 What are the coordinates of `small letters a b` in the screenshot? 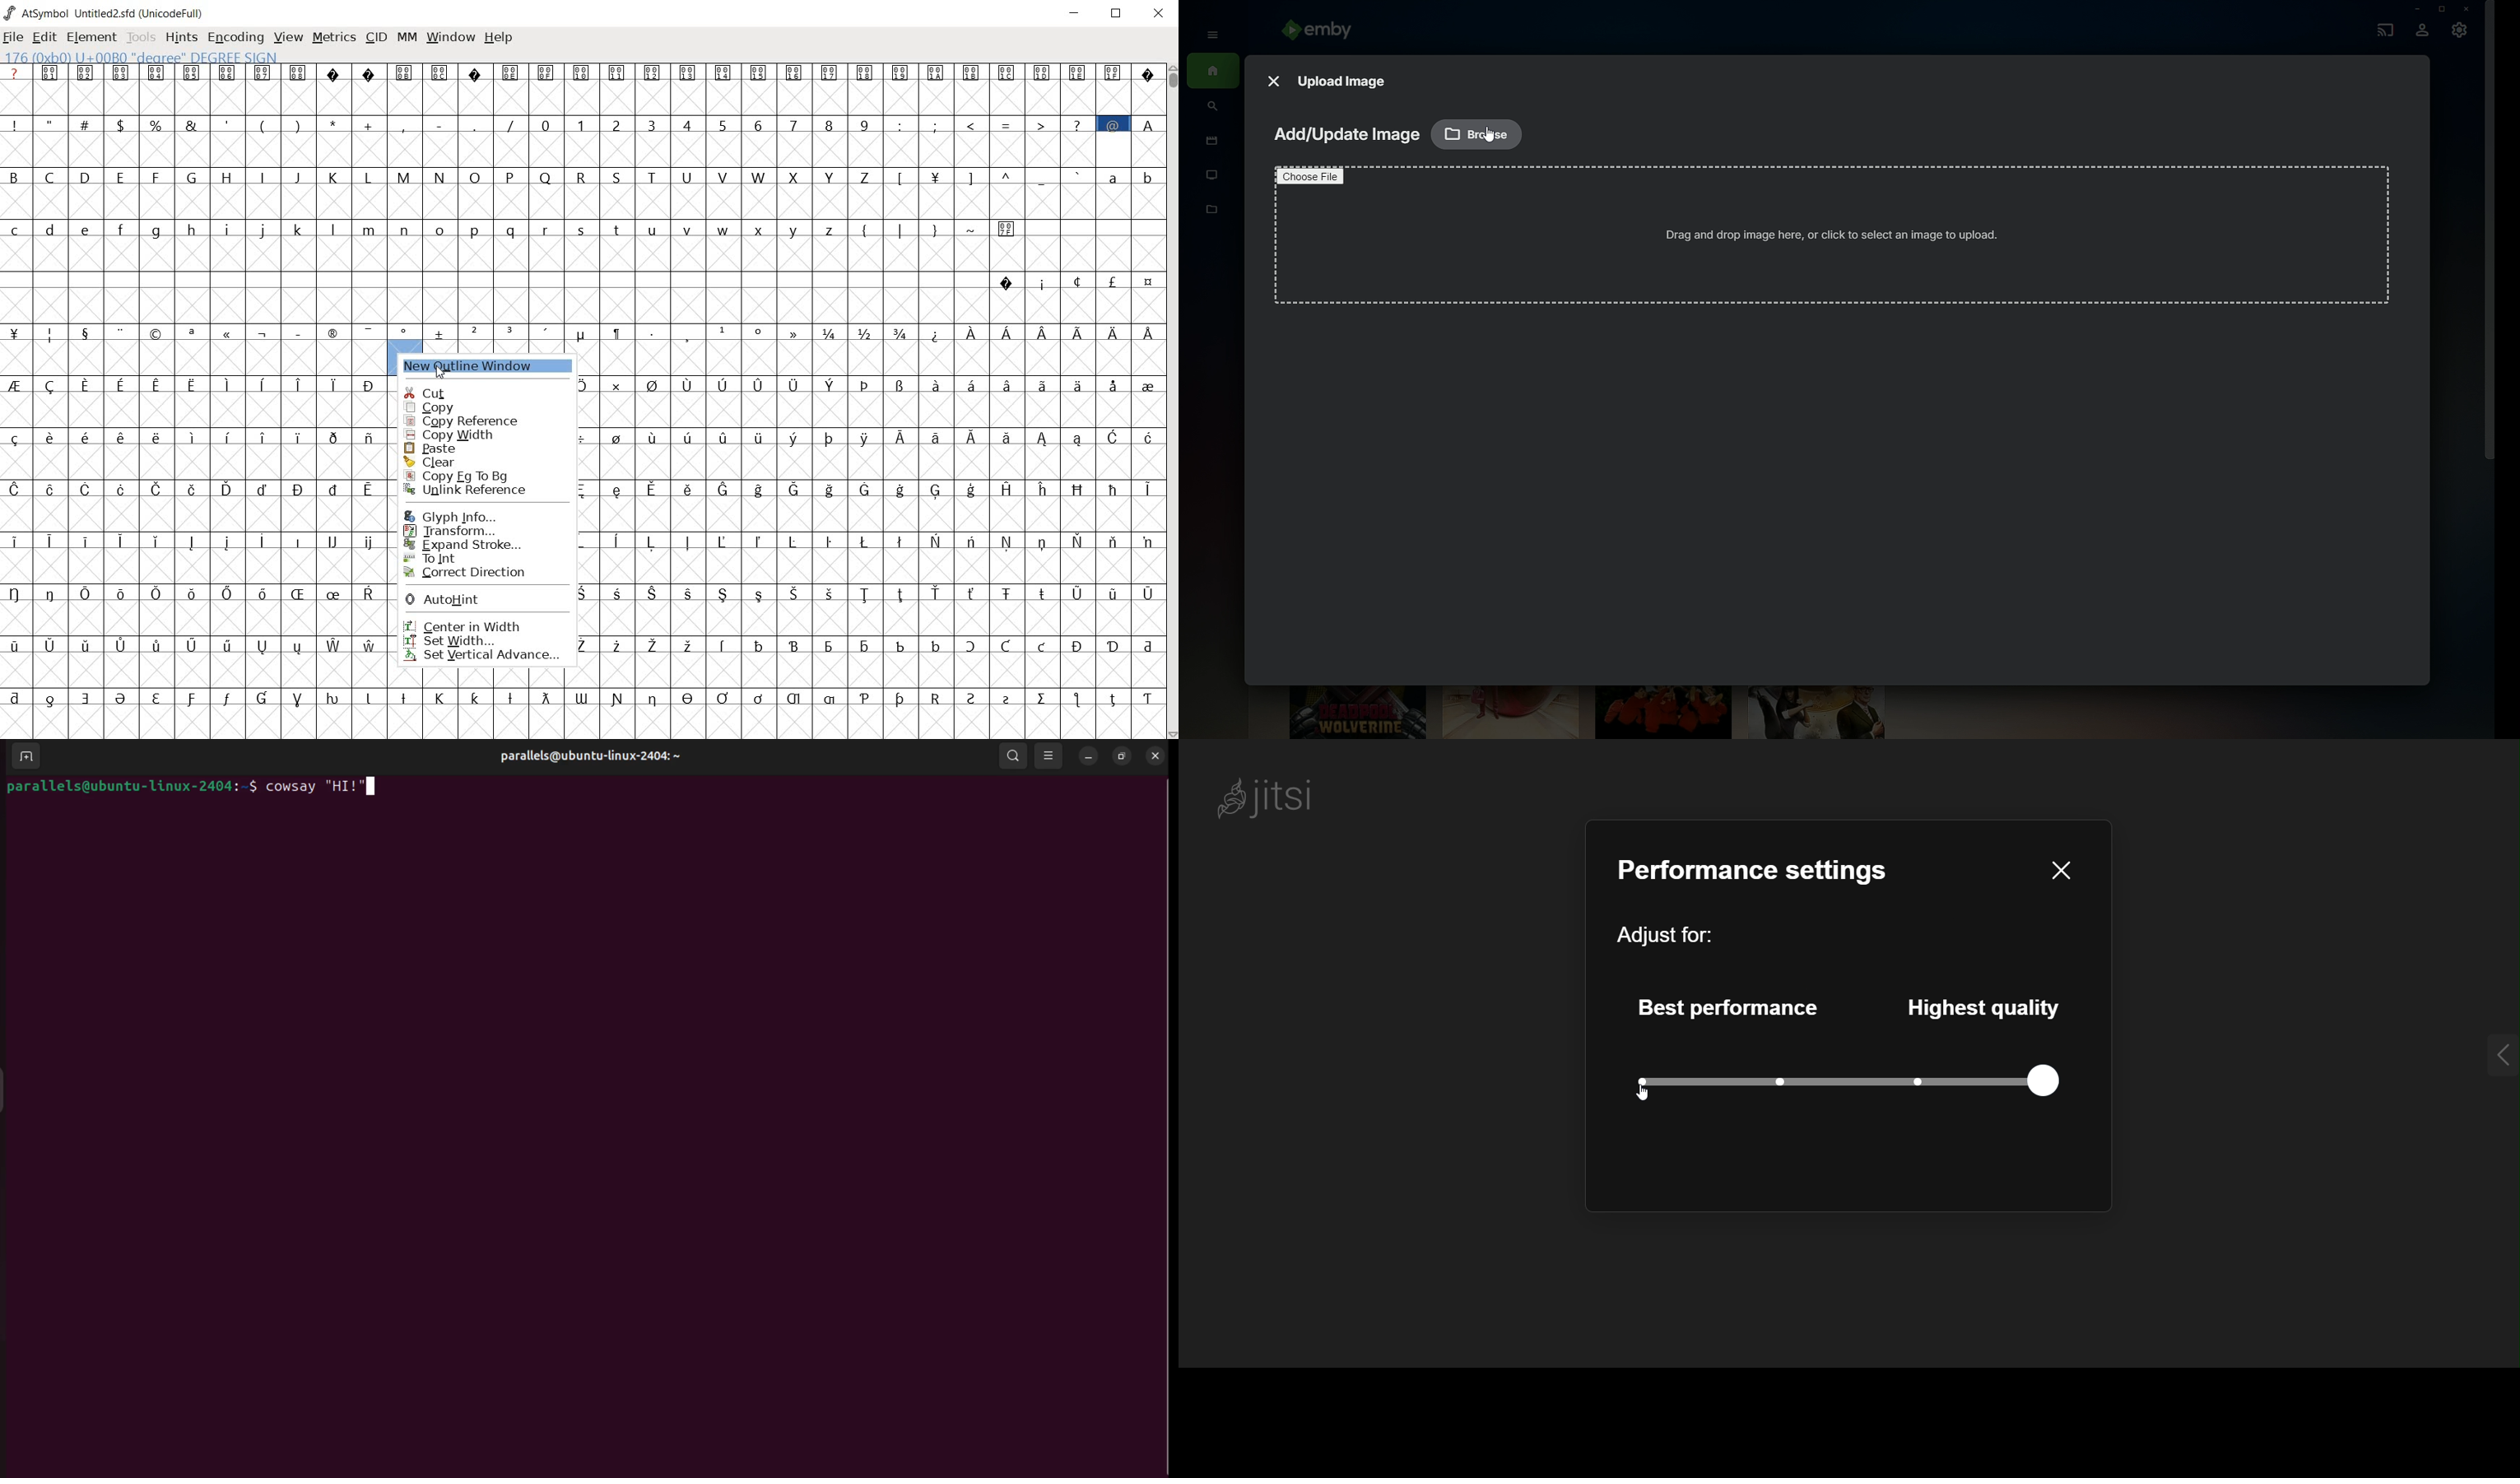 It's located at (1131, 176).